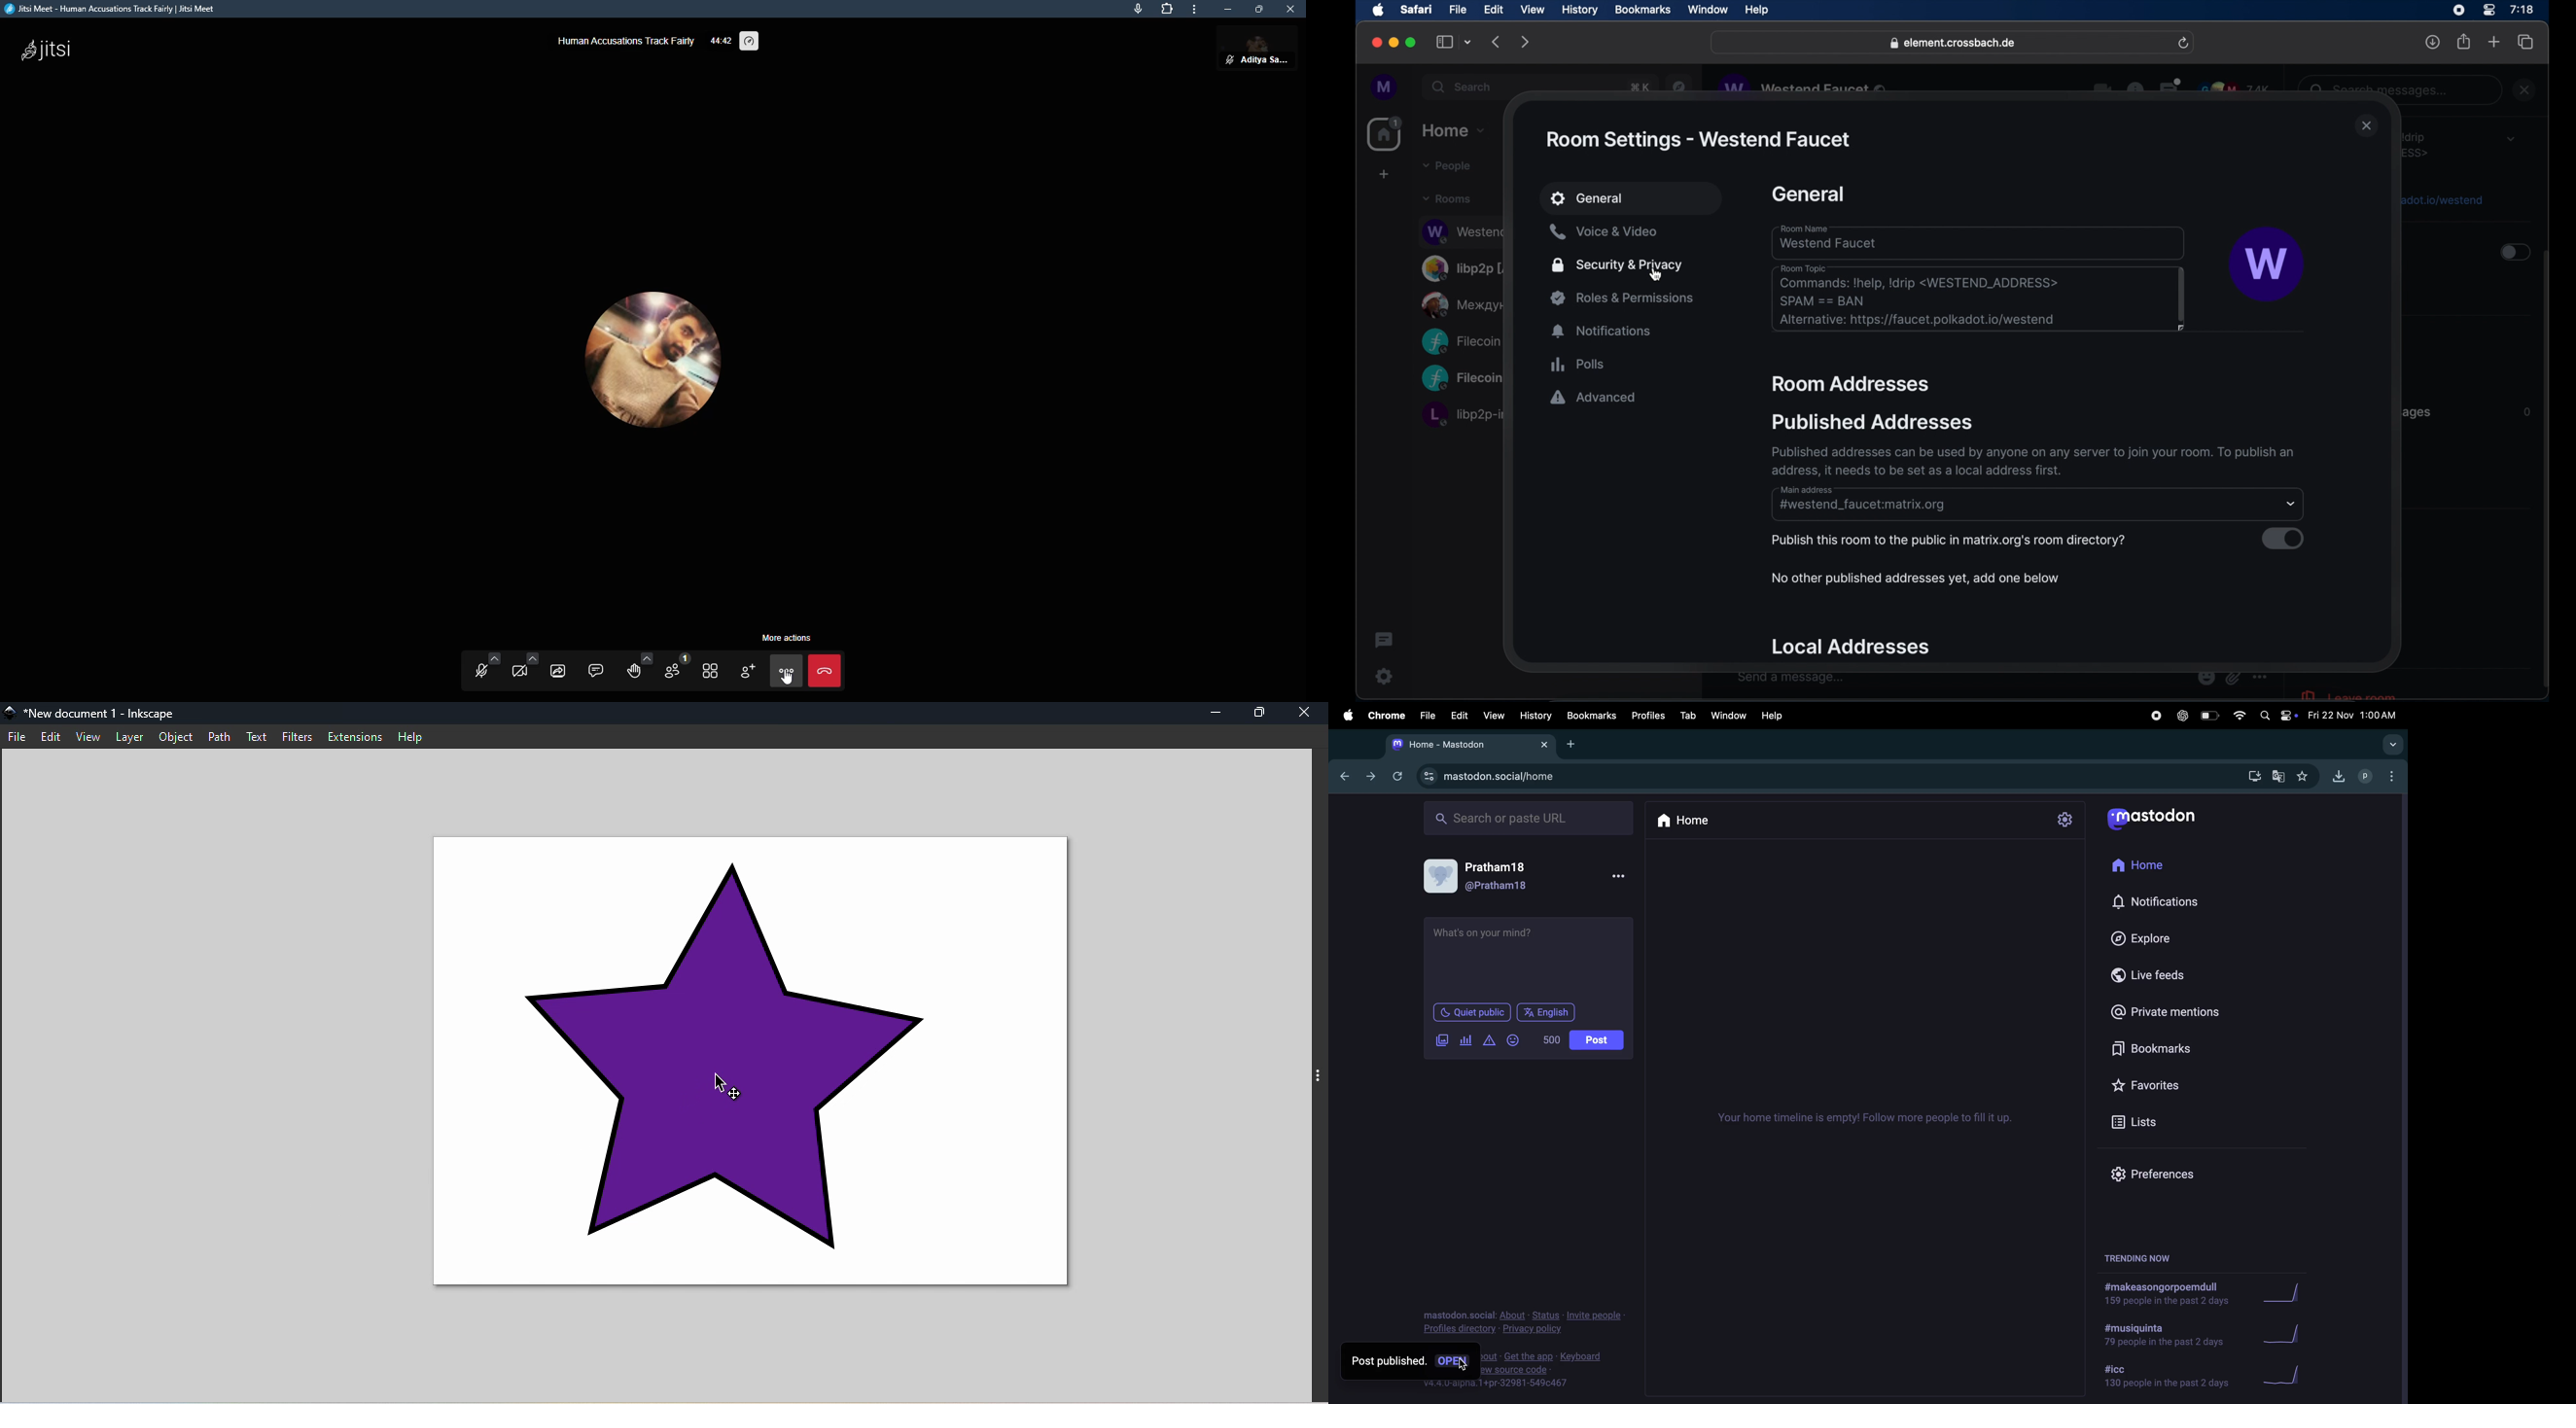 The image size is (2576, 1428). I want to click on participants, so click(670, 668).